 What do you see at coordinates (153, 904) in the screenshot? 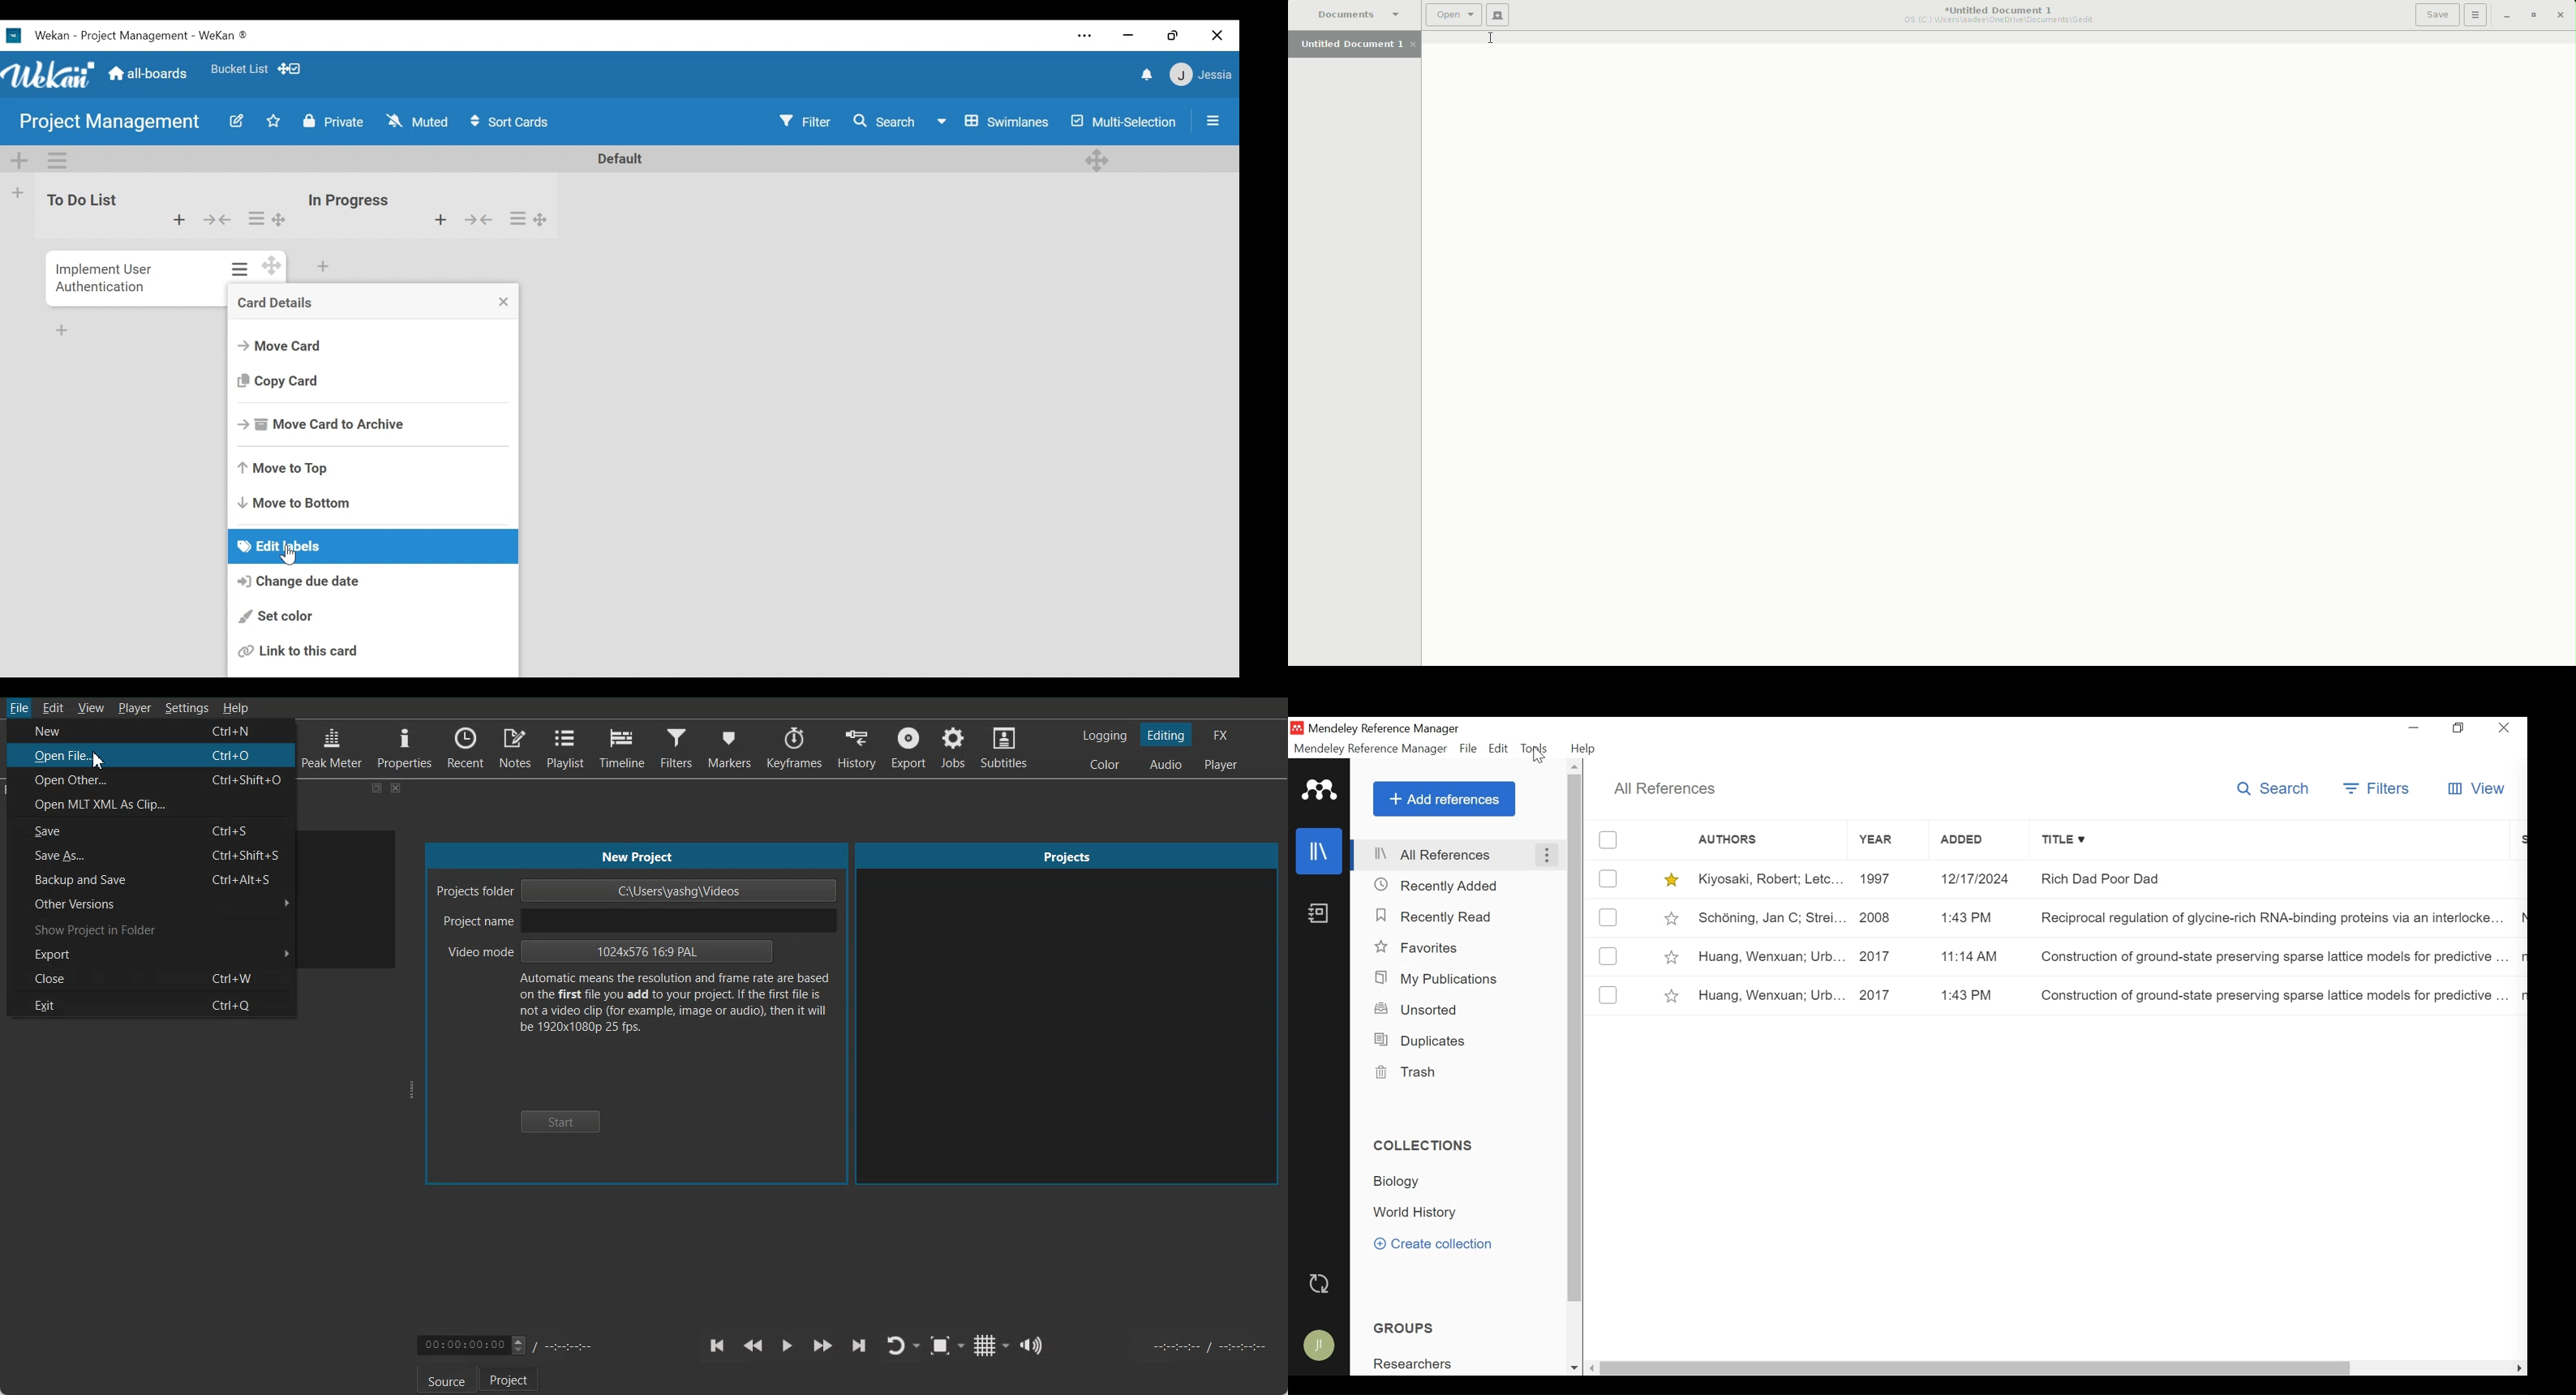
I see `Other versions` at bounding box center [153, 904].